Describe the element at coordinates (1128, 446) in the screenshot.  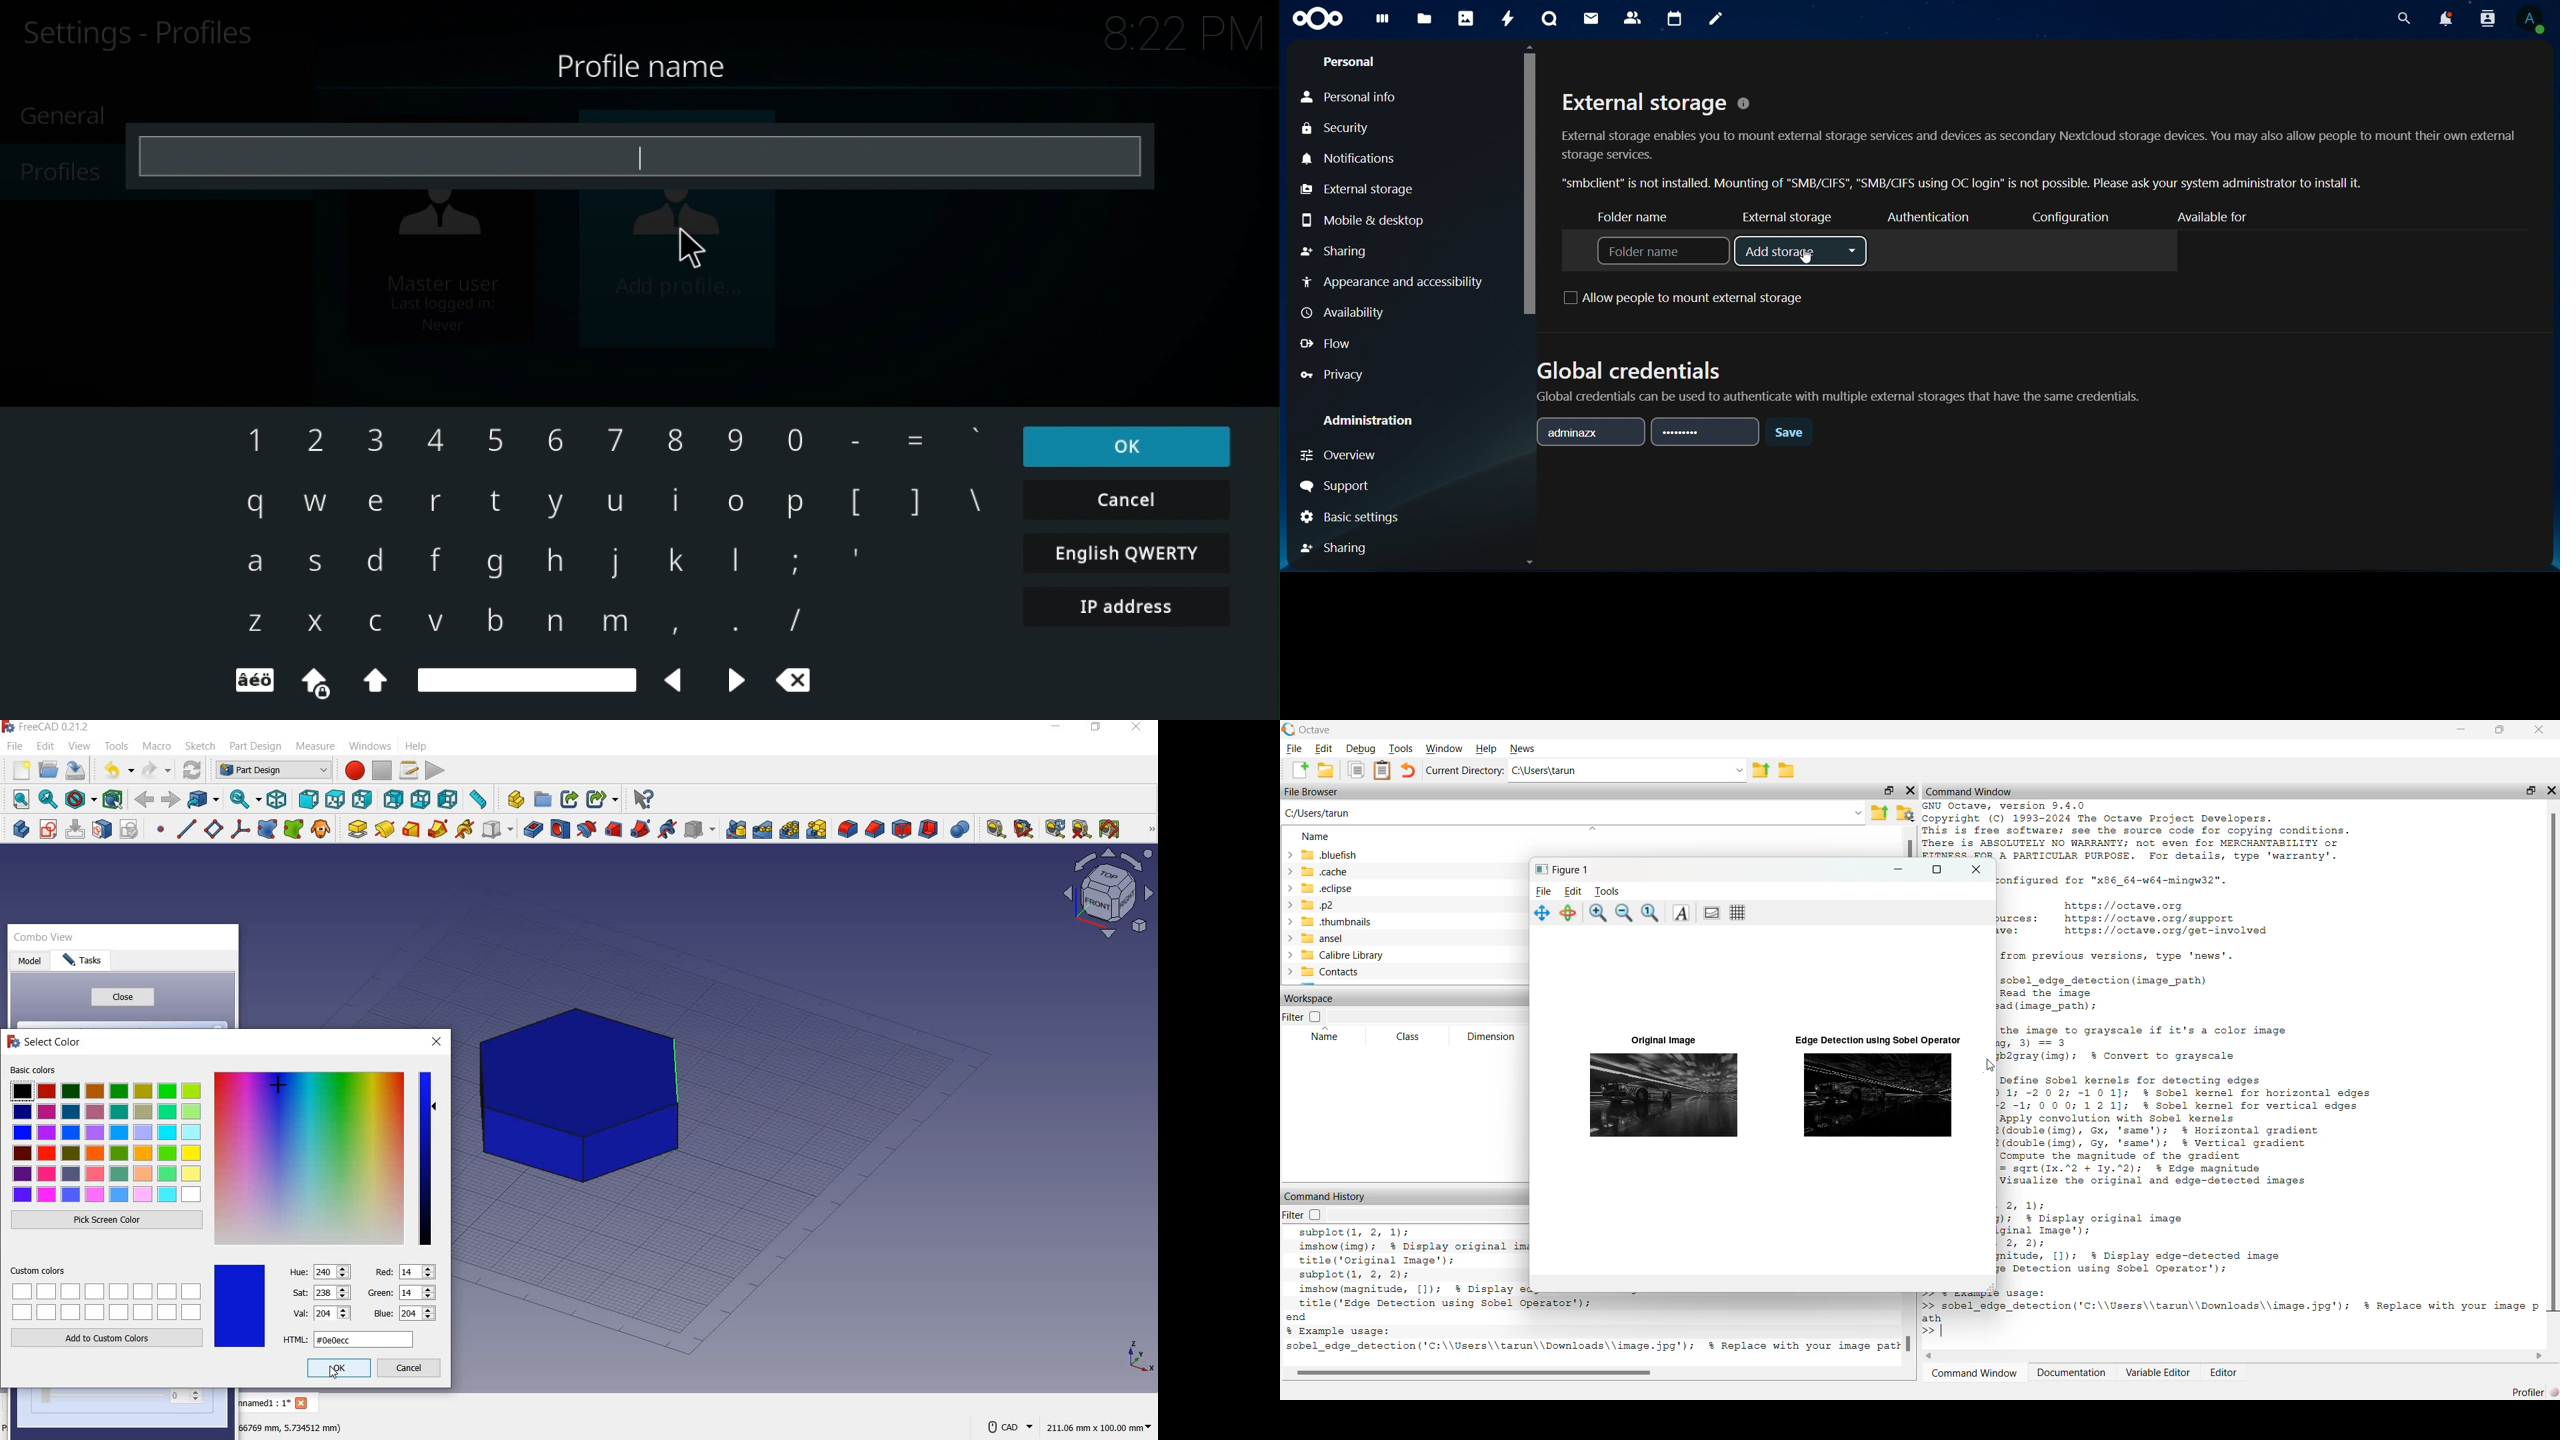
I see `OK` at that location.